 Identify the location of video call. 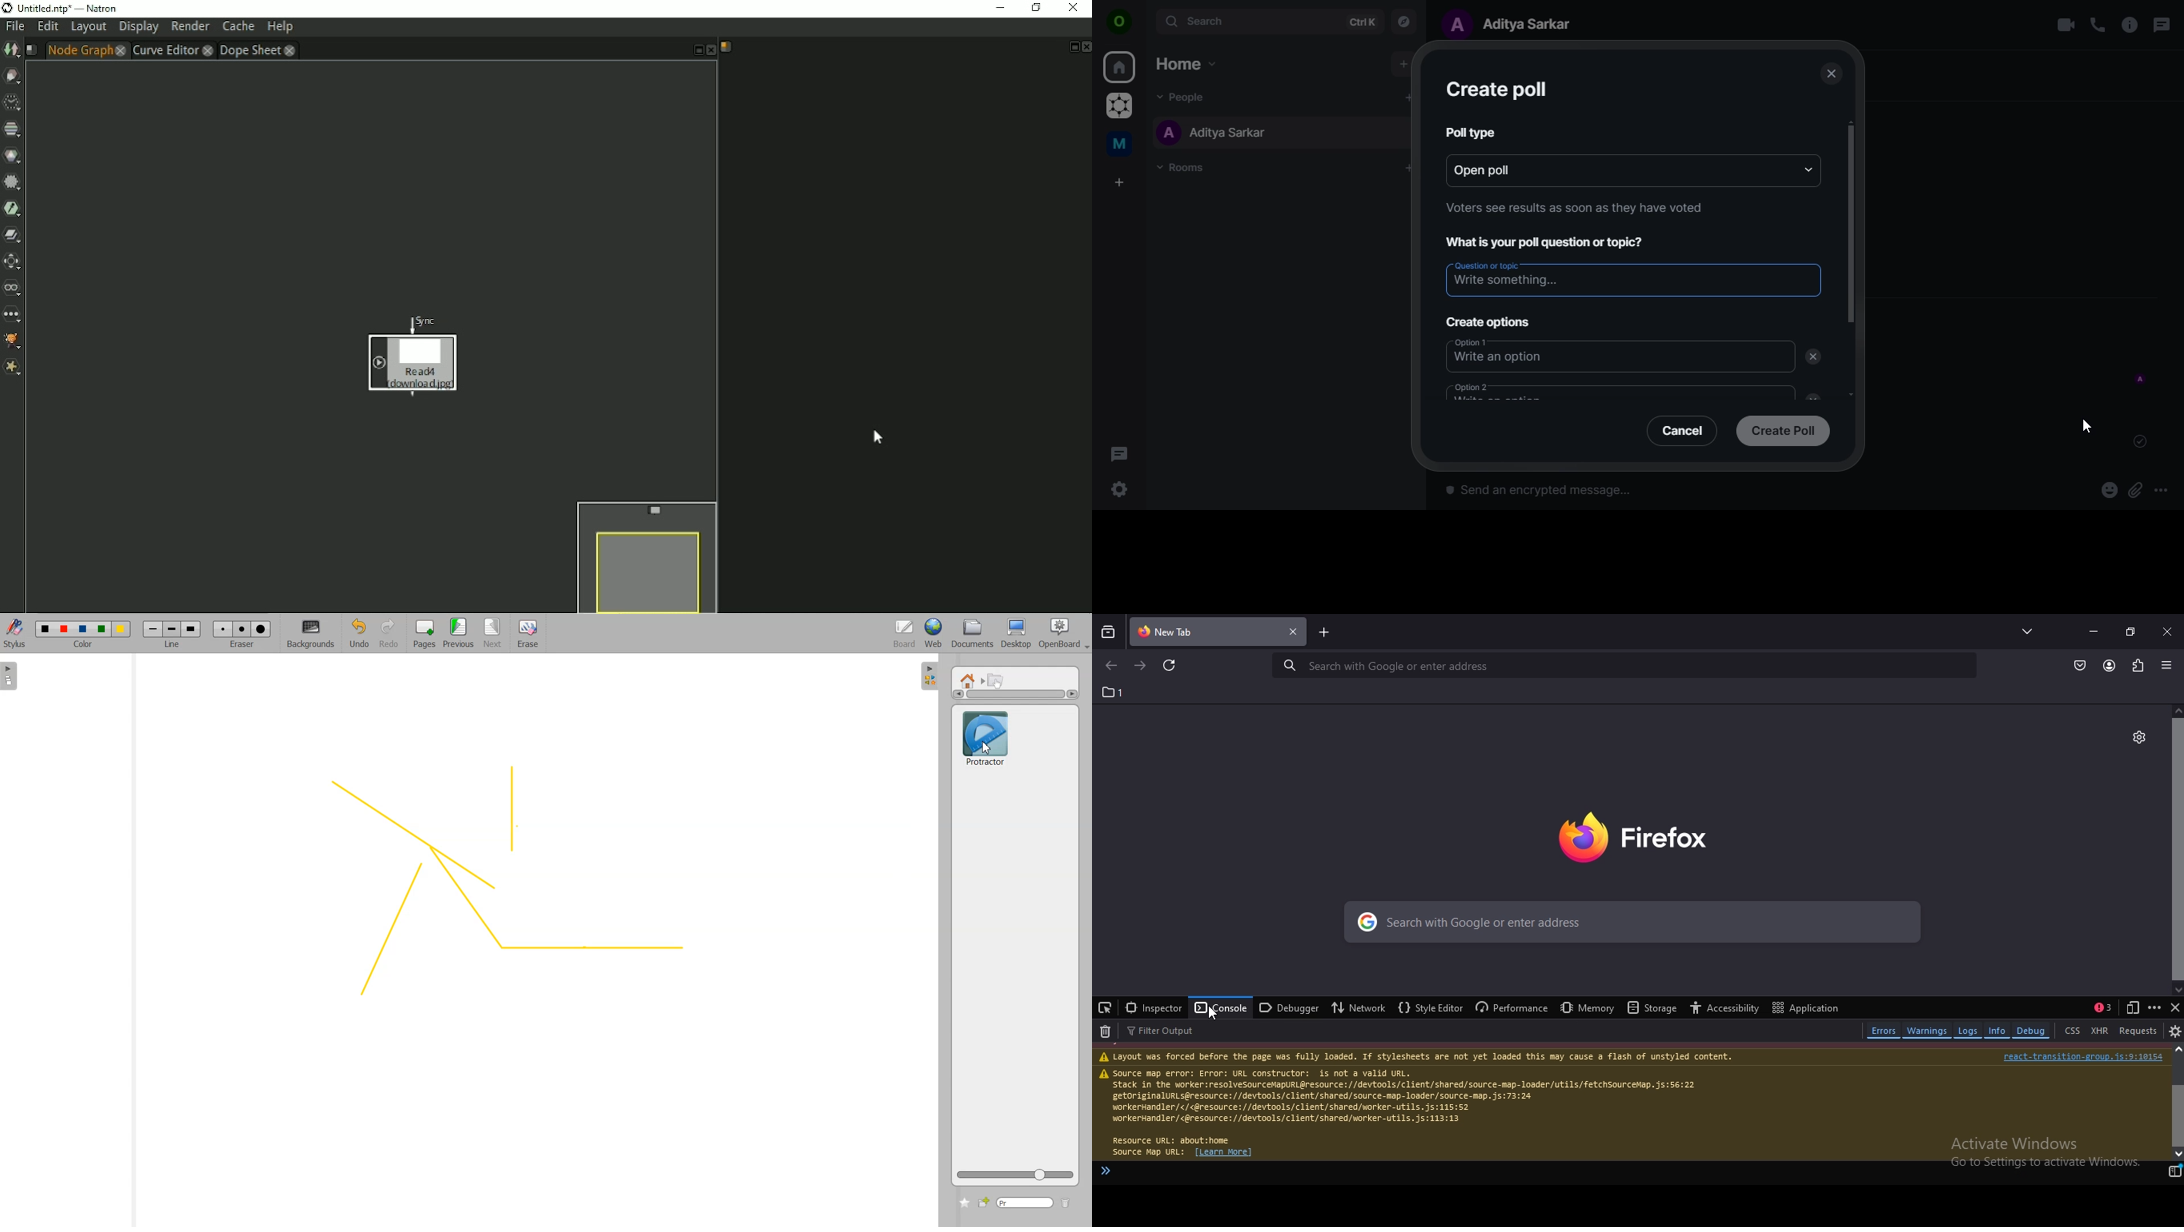
(2065, 25).